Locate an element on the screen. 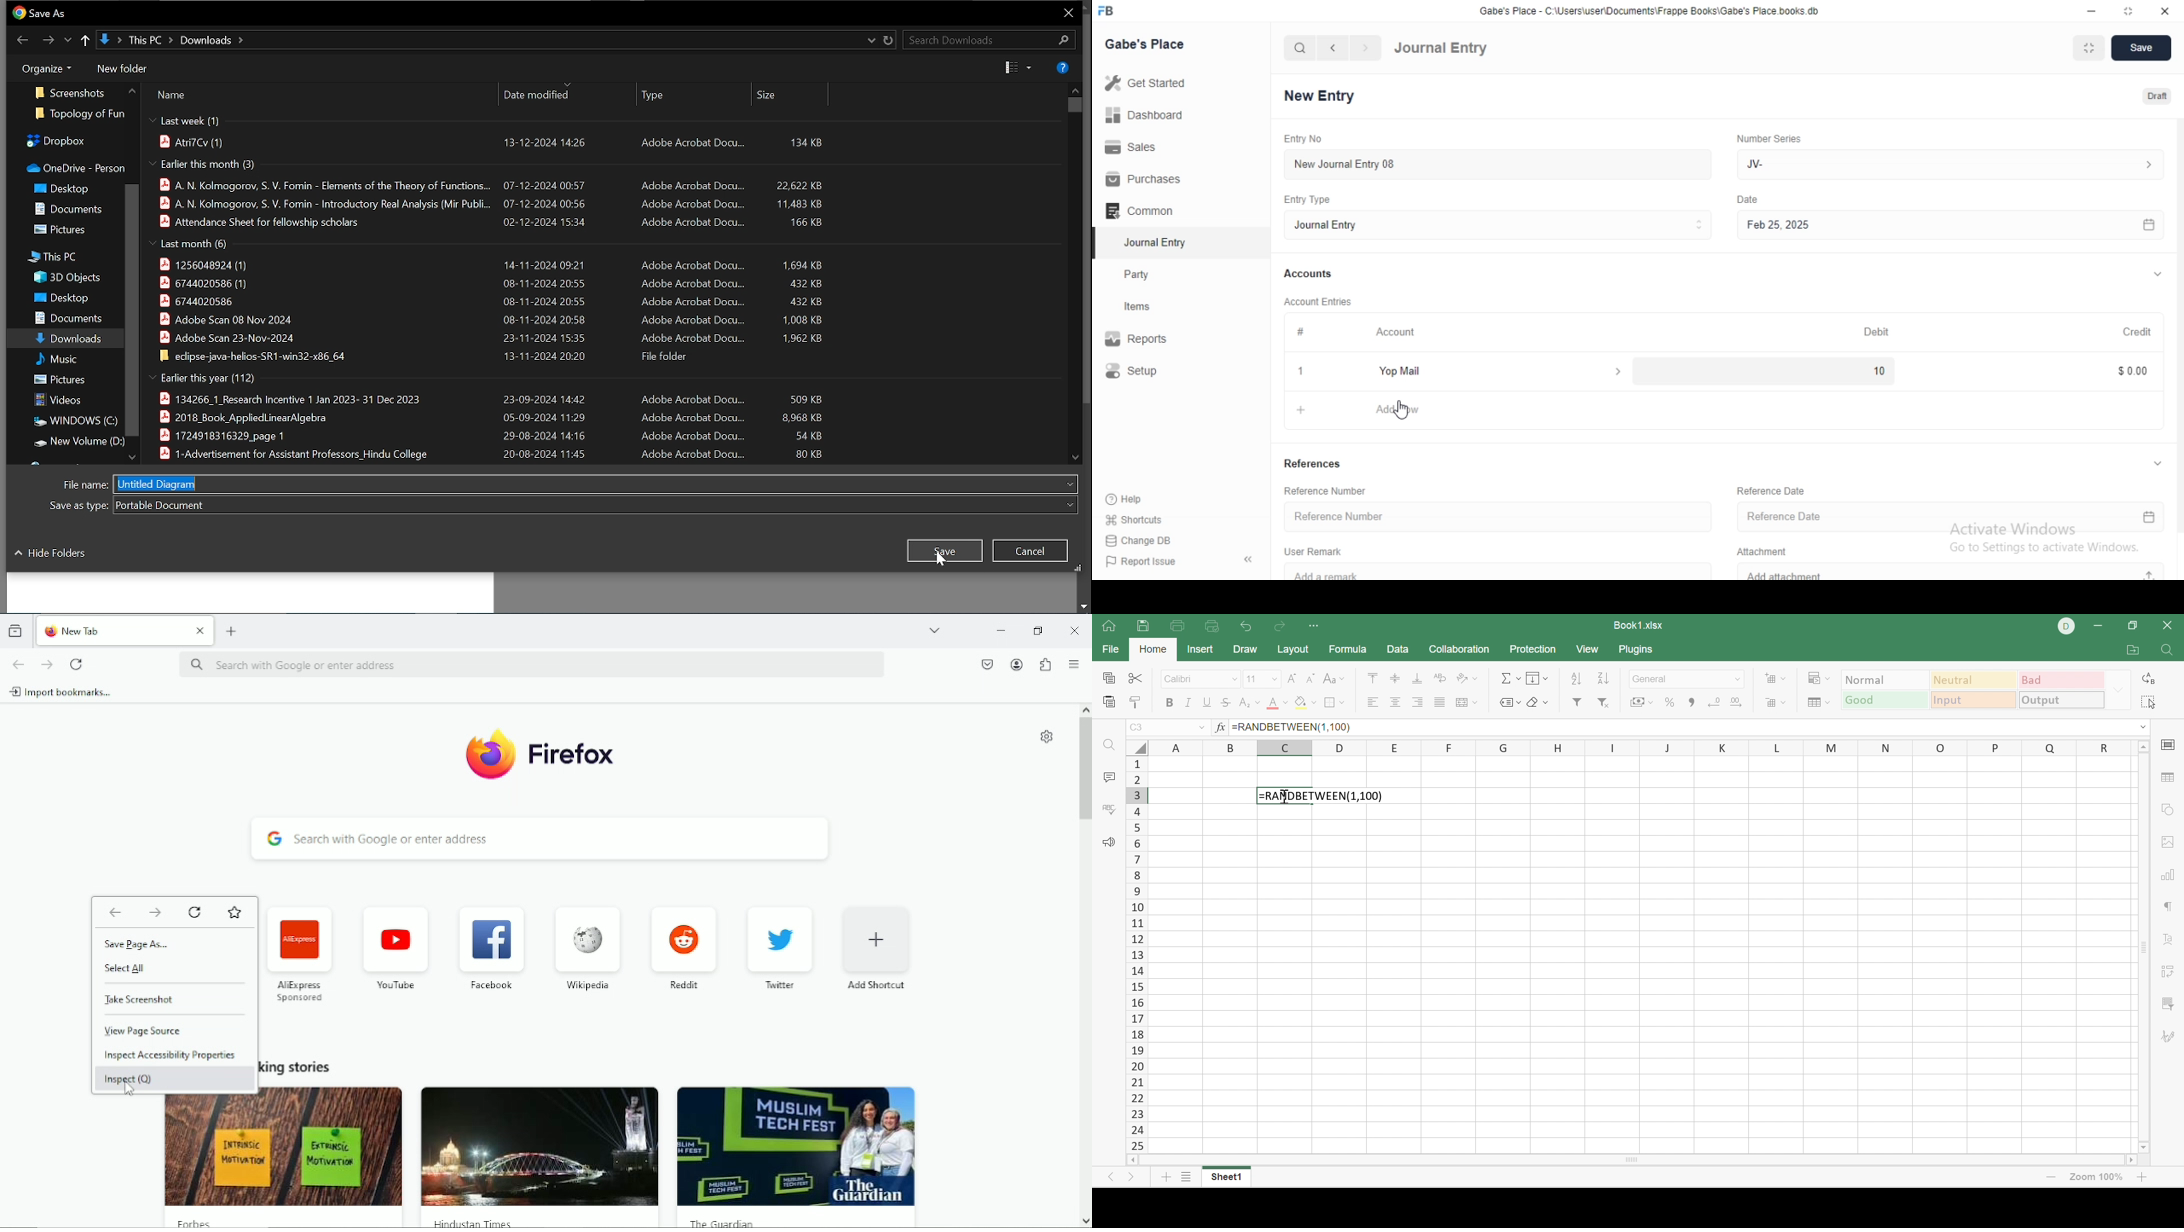 The width and height of the screenshot is (2184, 1232). Adobe Scan 08 Nov 2024 is located at coordinates (229, 319).